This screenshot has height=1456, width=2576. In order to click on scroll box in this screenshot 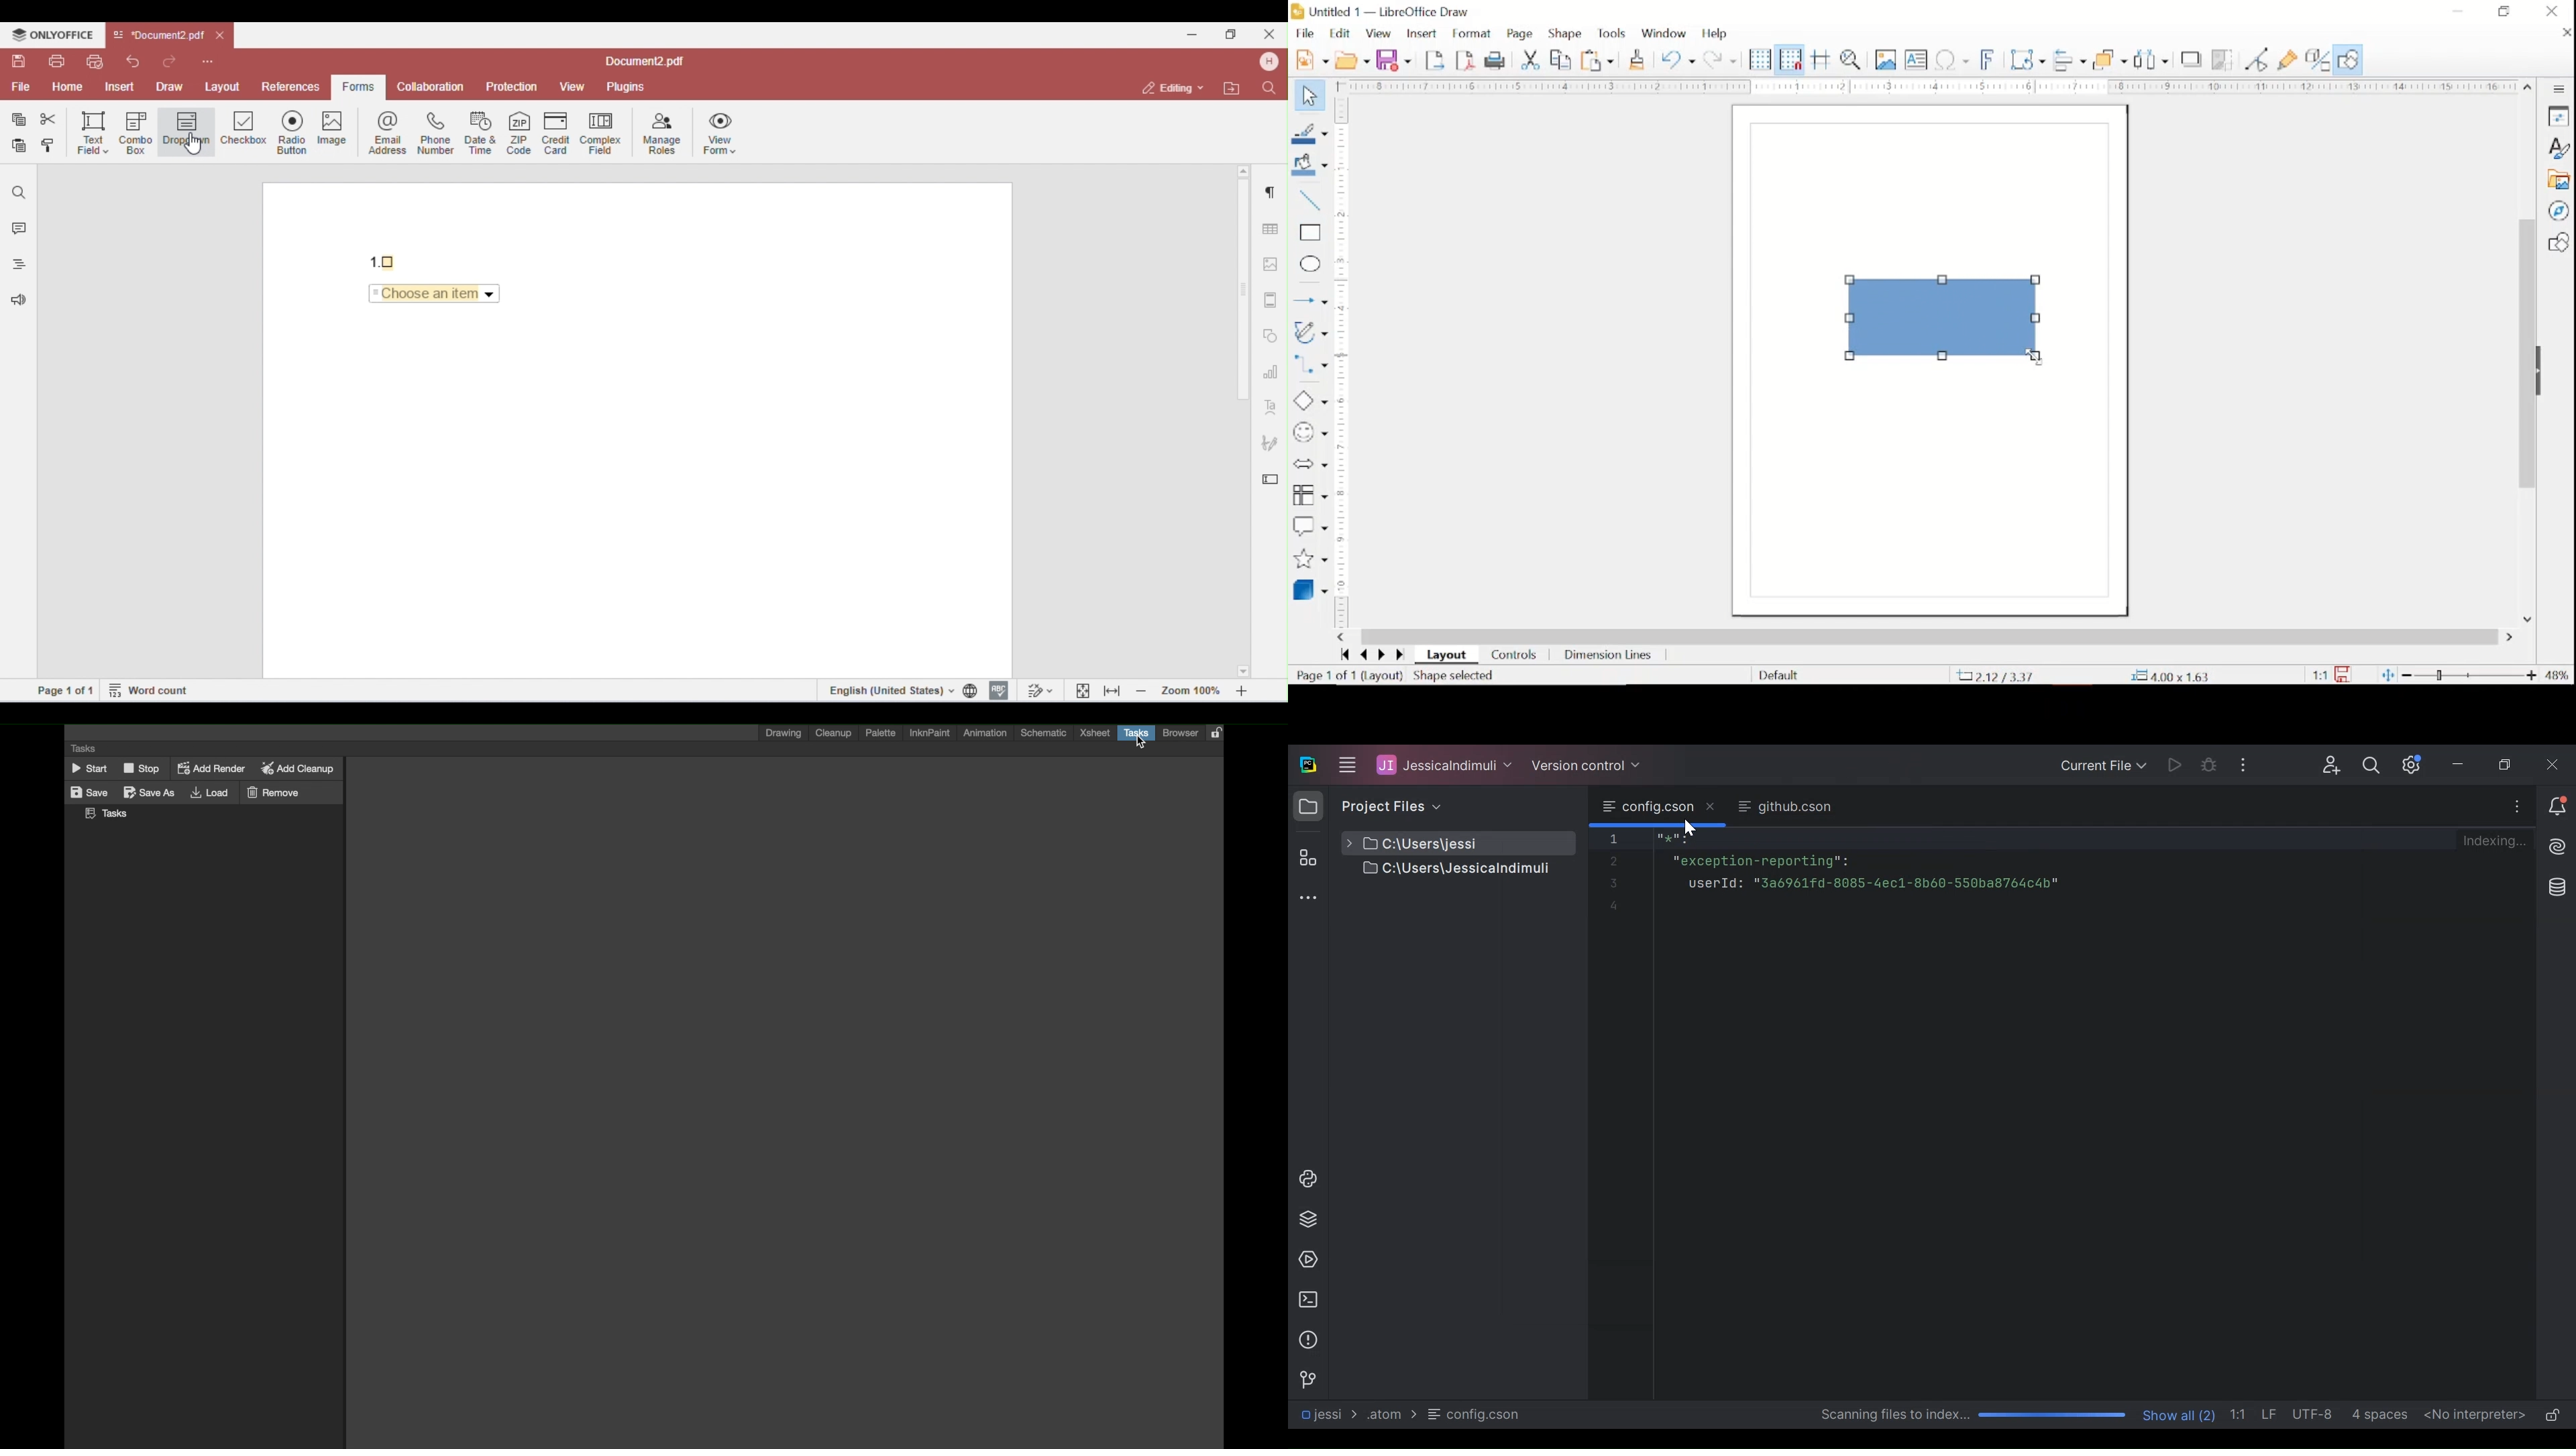, I will do `click(2526, 356)`.